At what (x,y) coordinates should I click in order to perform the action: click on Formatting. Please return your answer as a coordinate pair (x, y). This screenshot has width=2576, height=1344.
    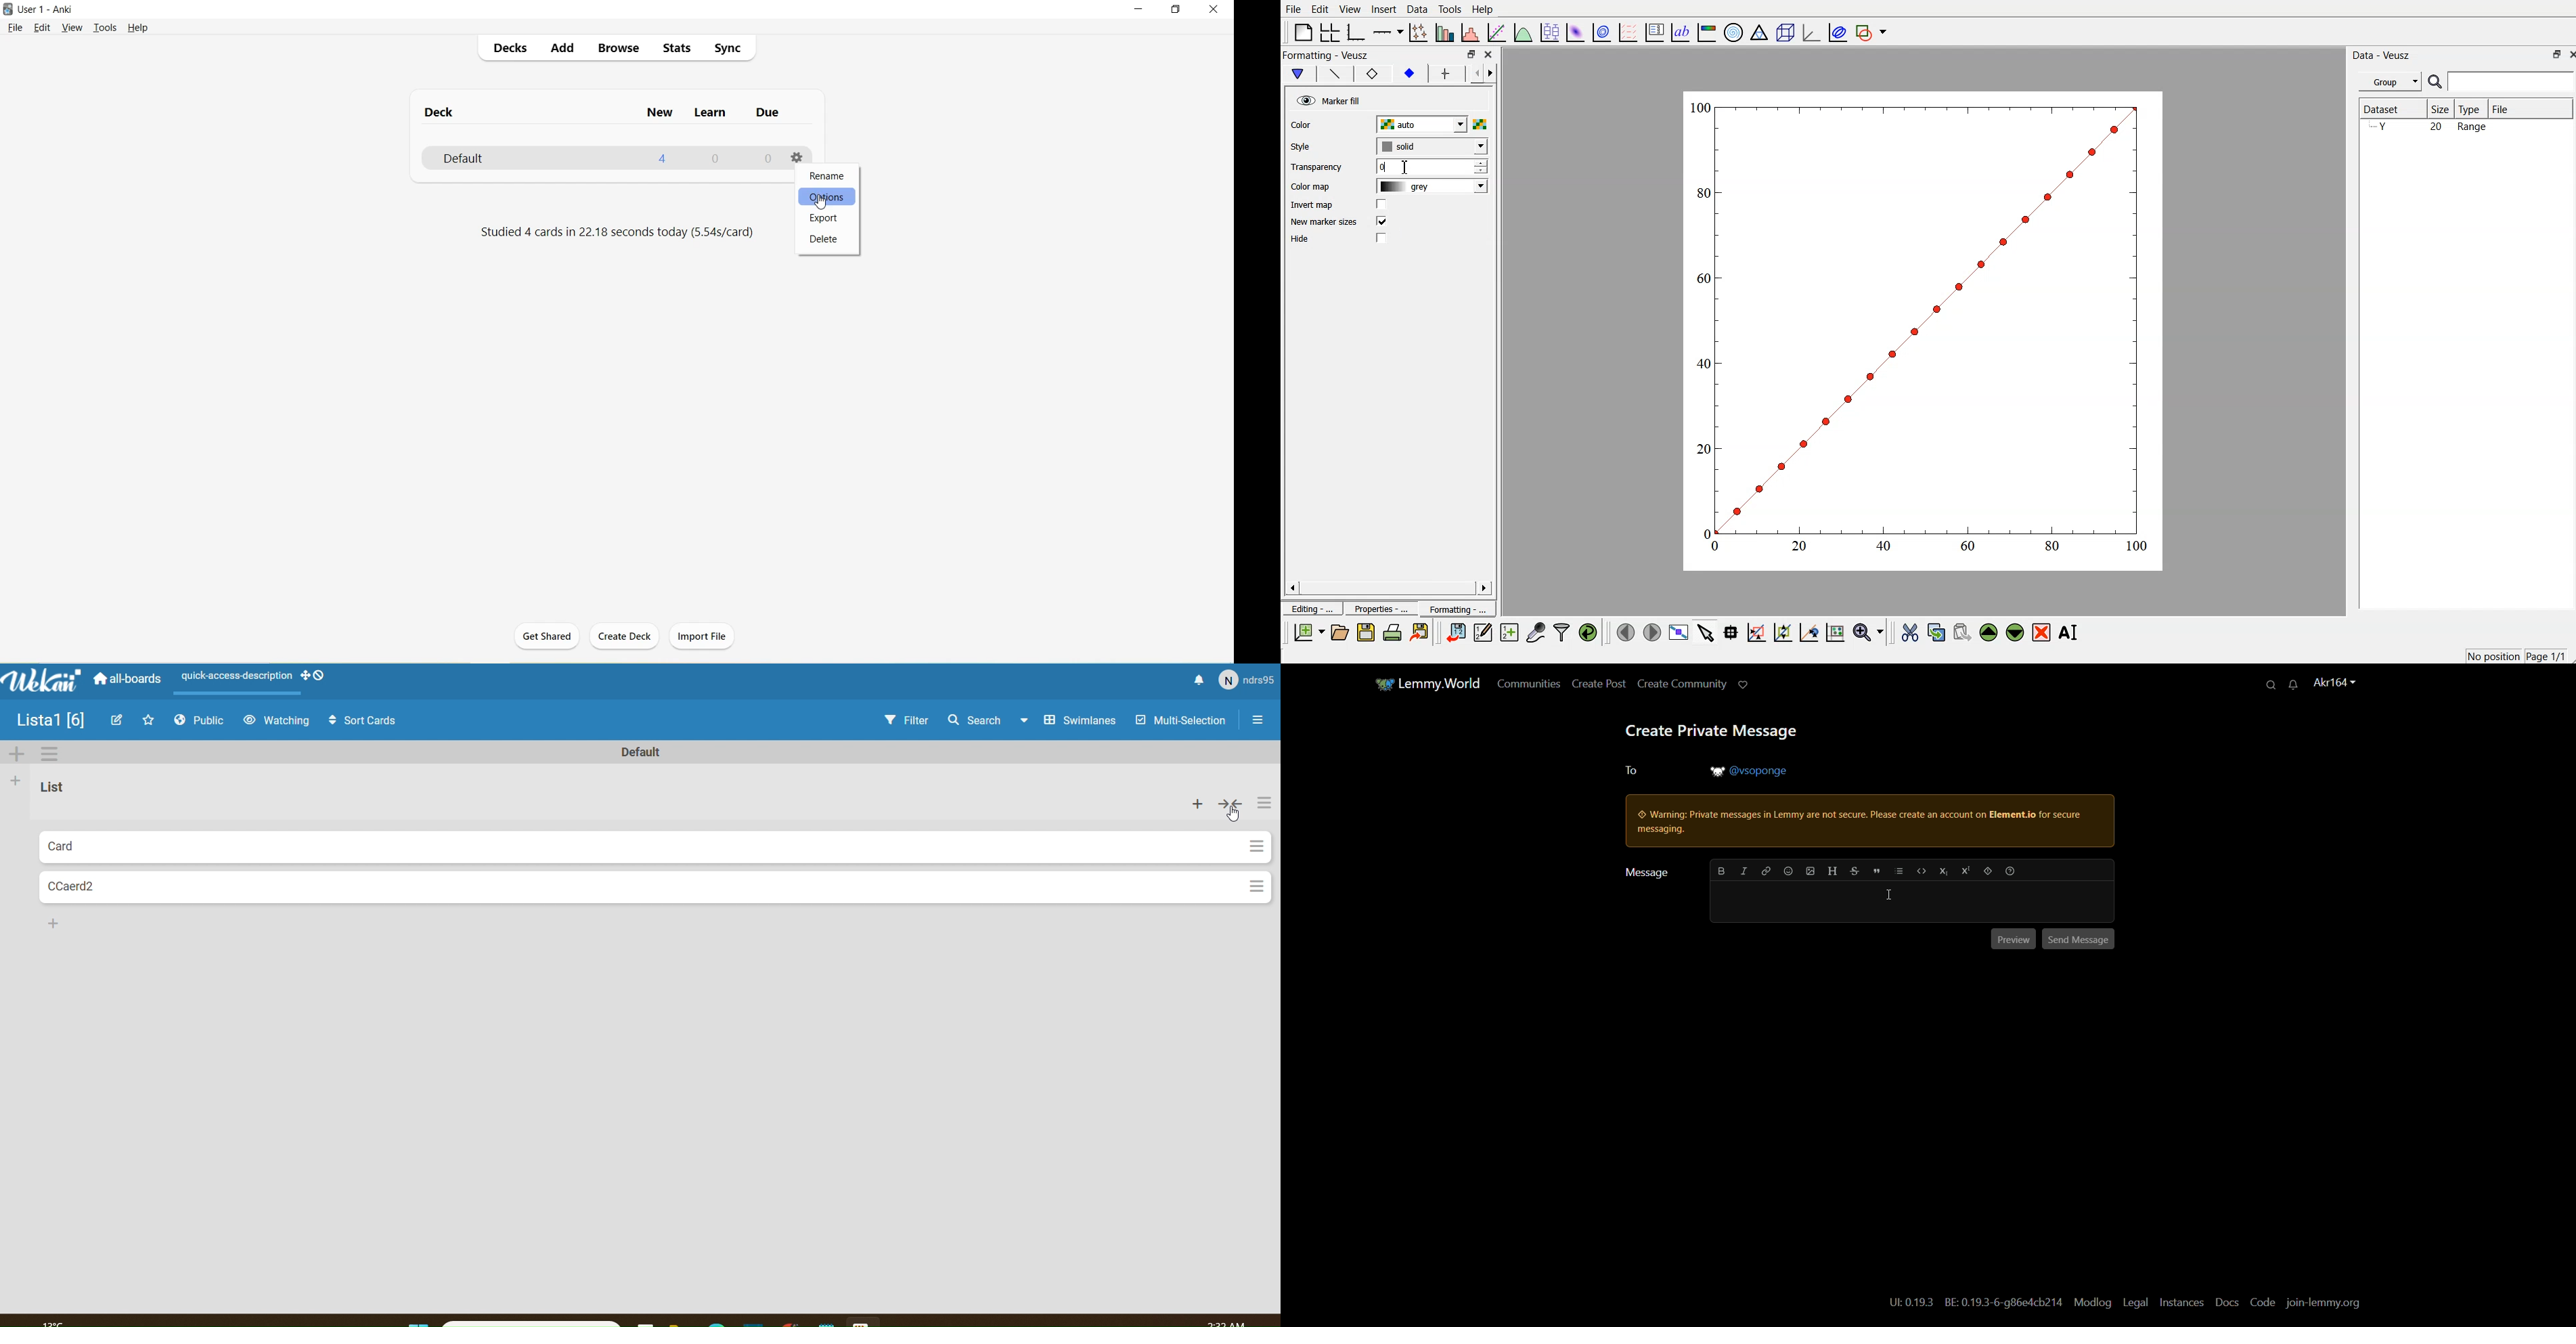
    Looking at the image, I should click on (1457, 607).